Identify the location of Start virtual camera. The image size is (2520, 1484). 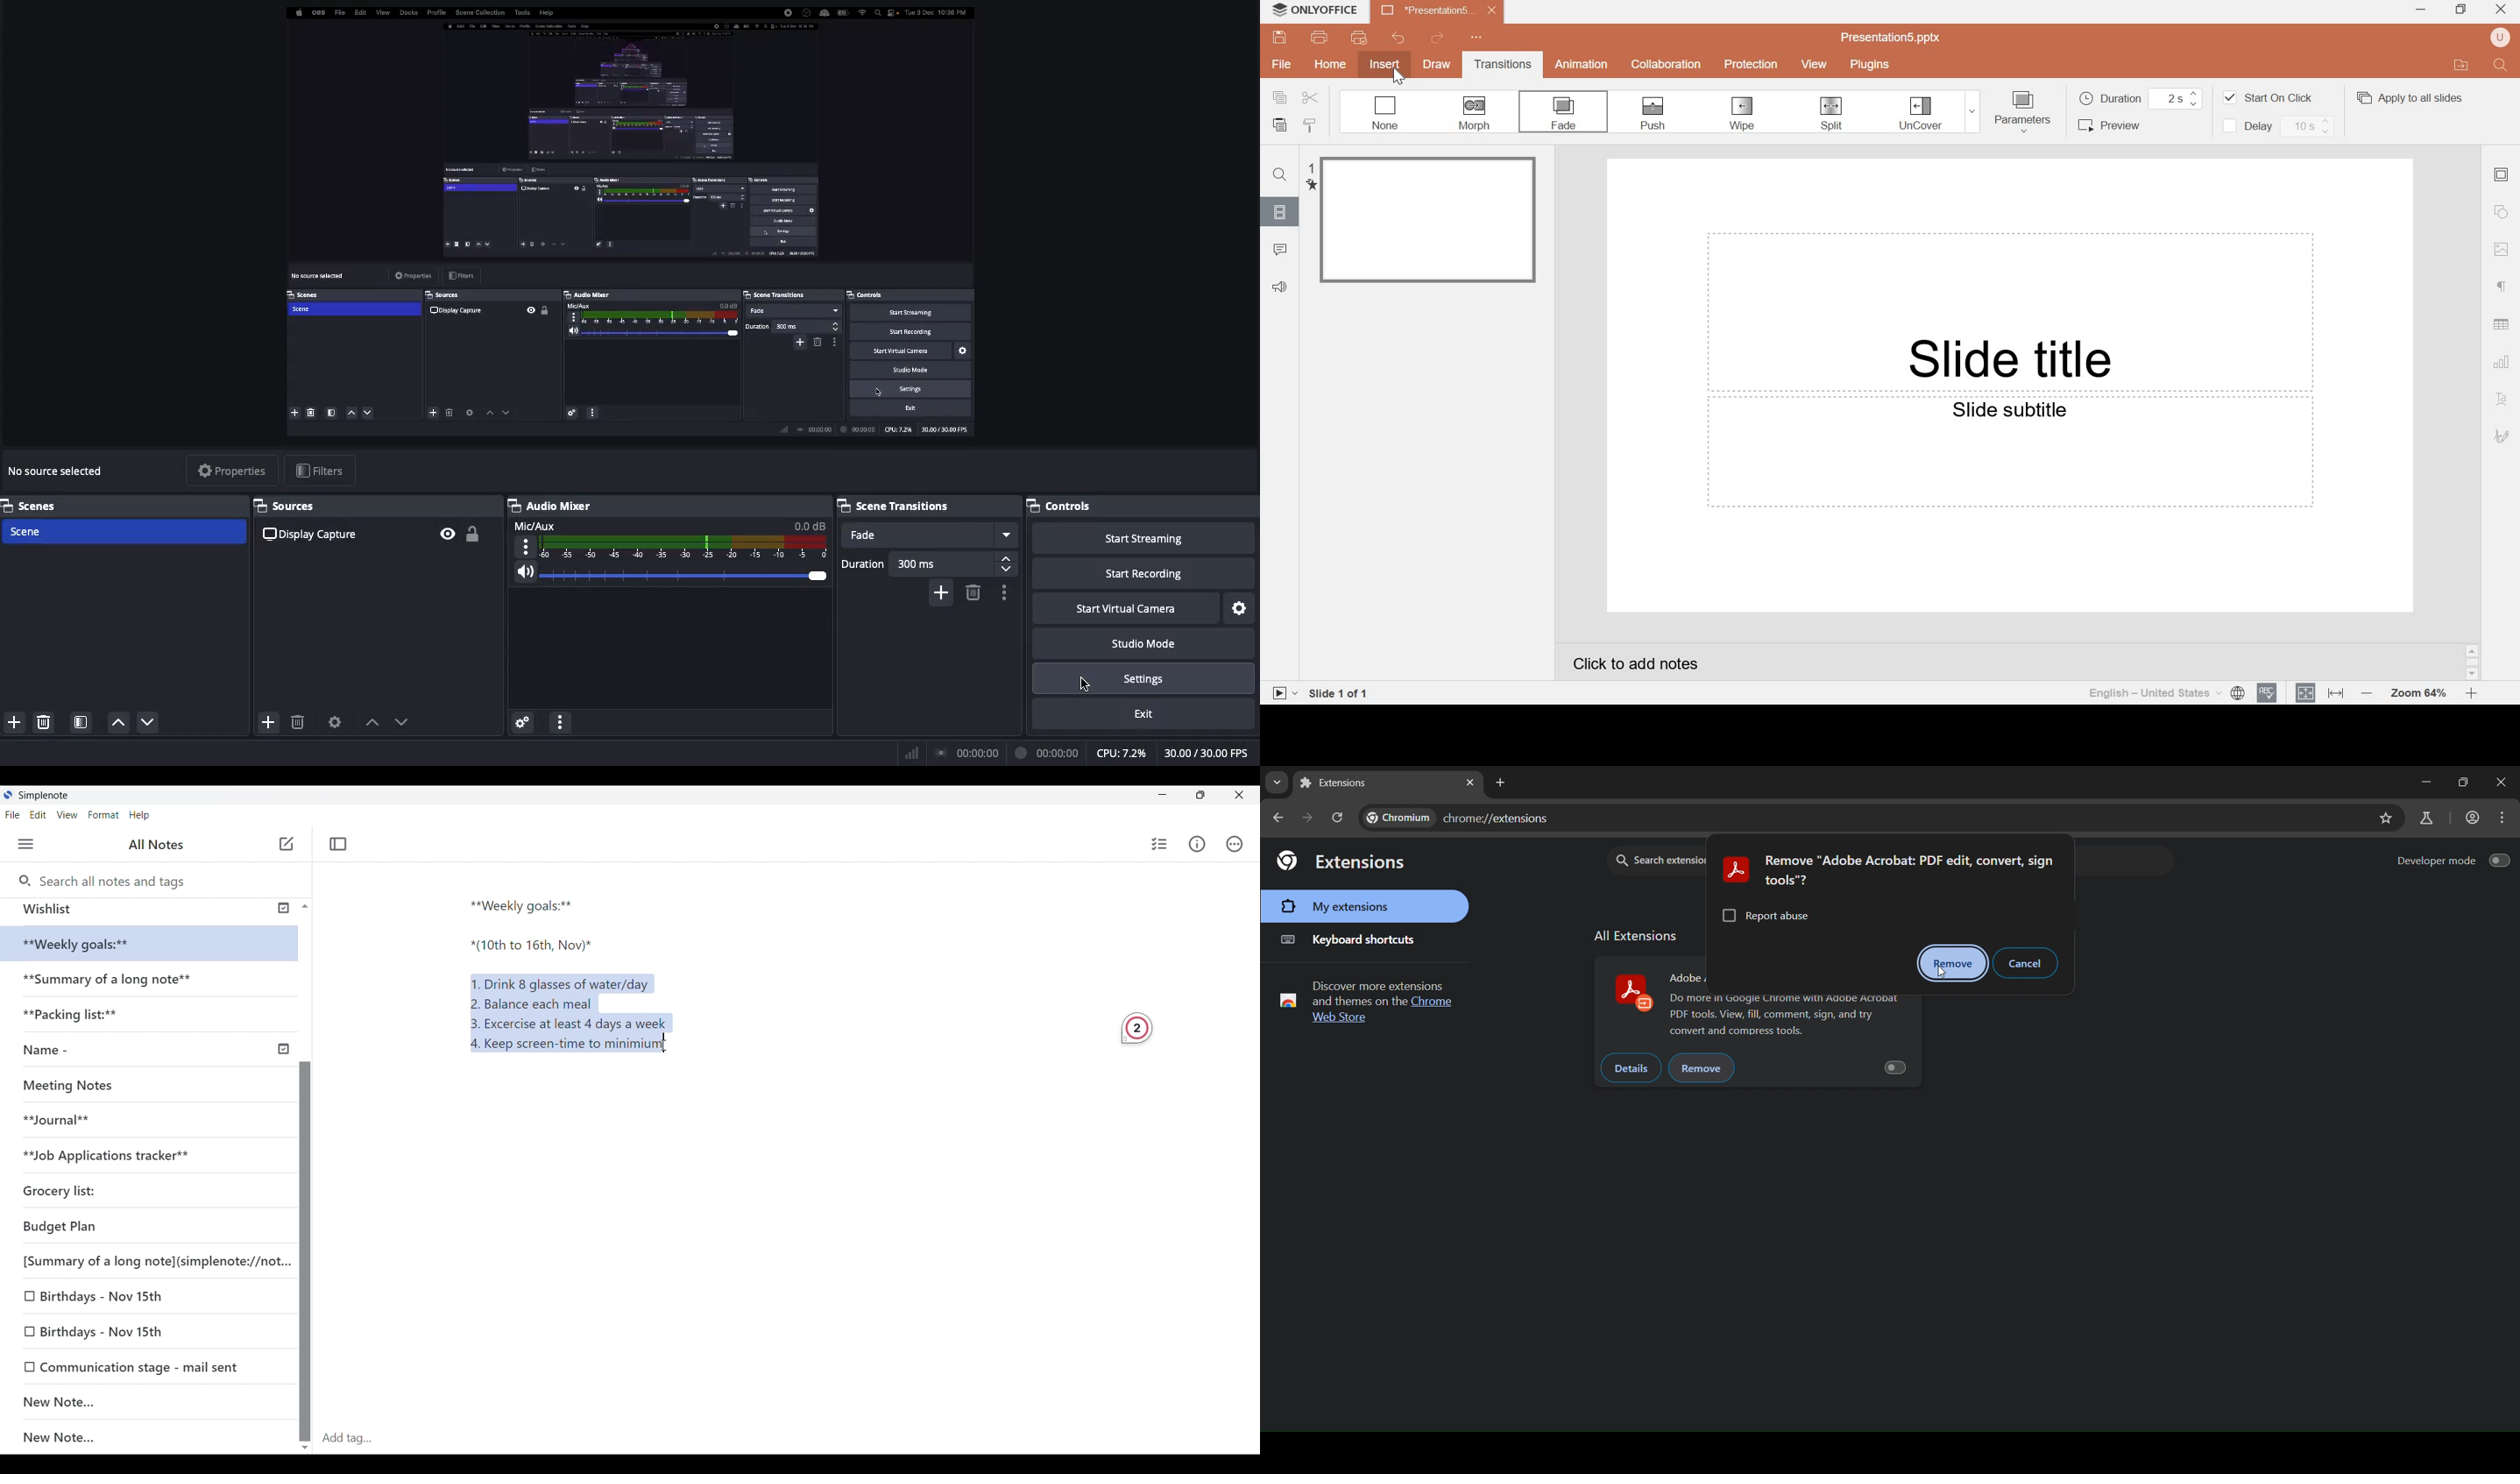
(1125, 610).